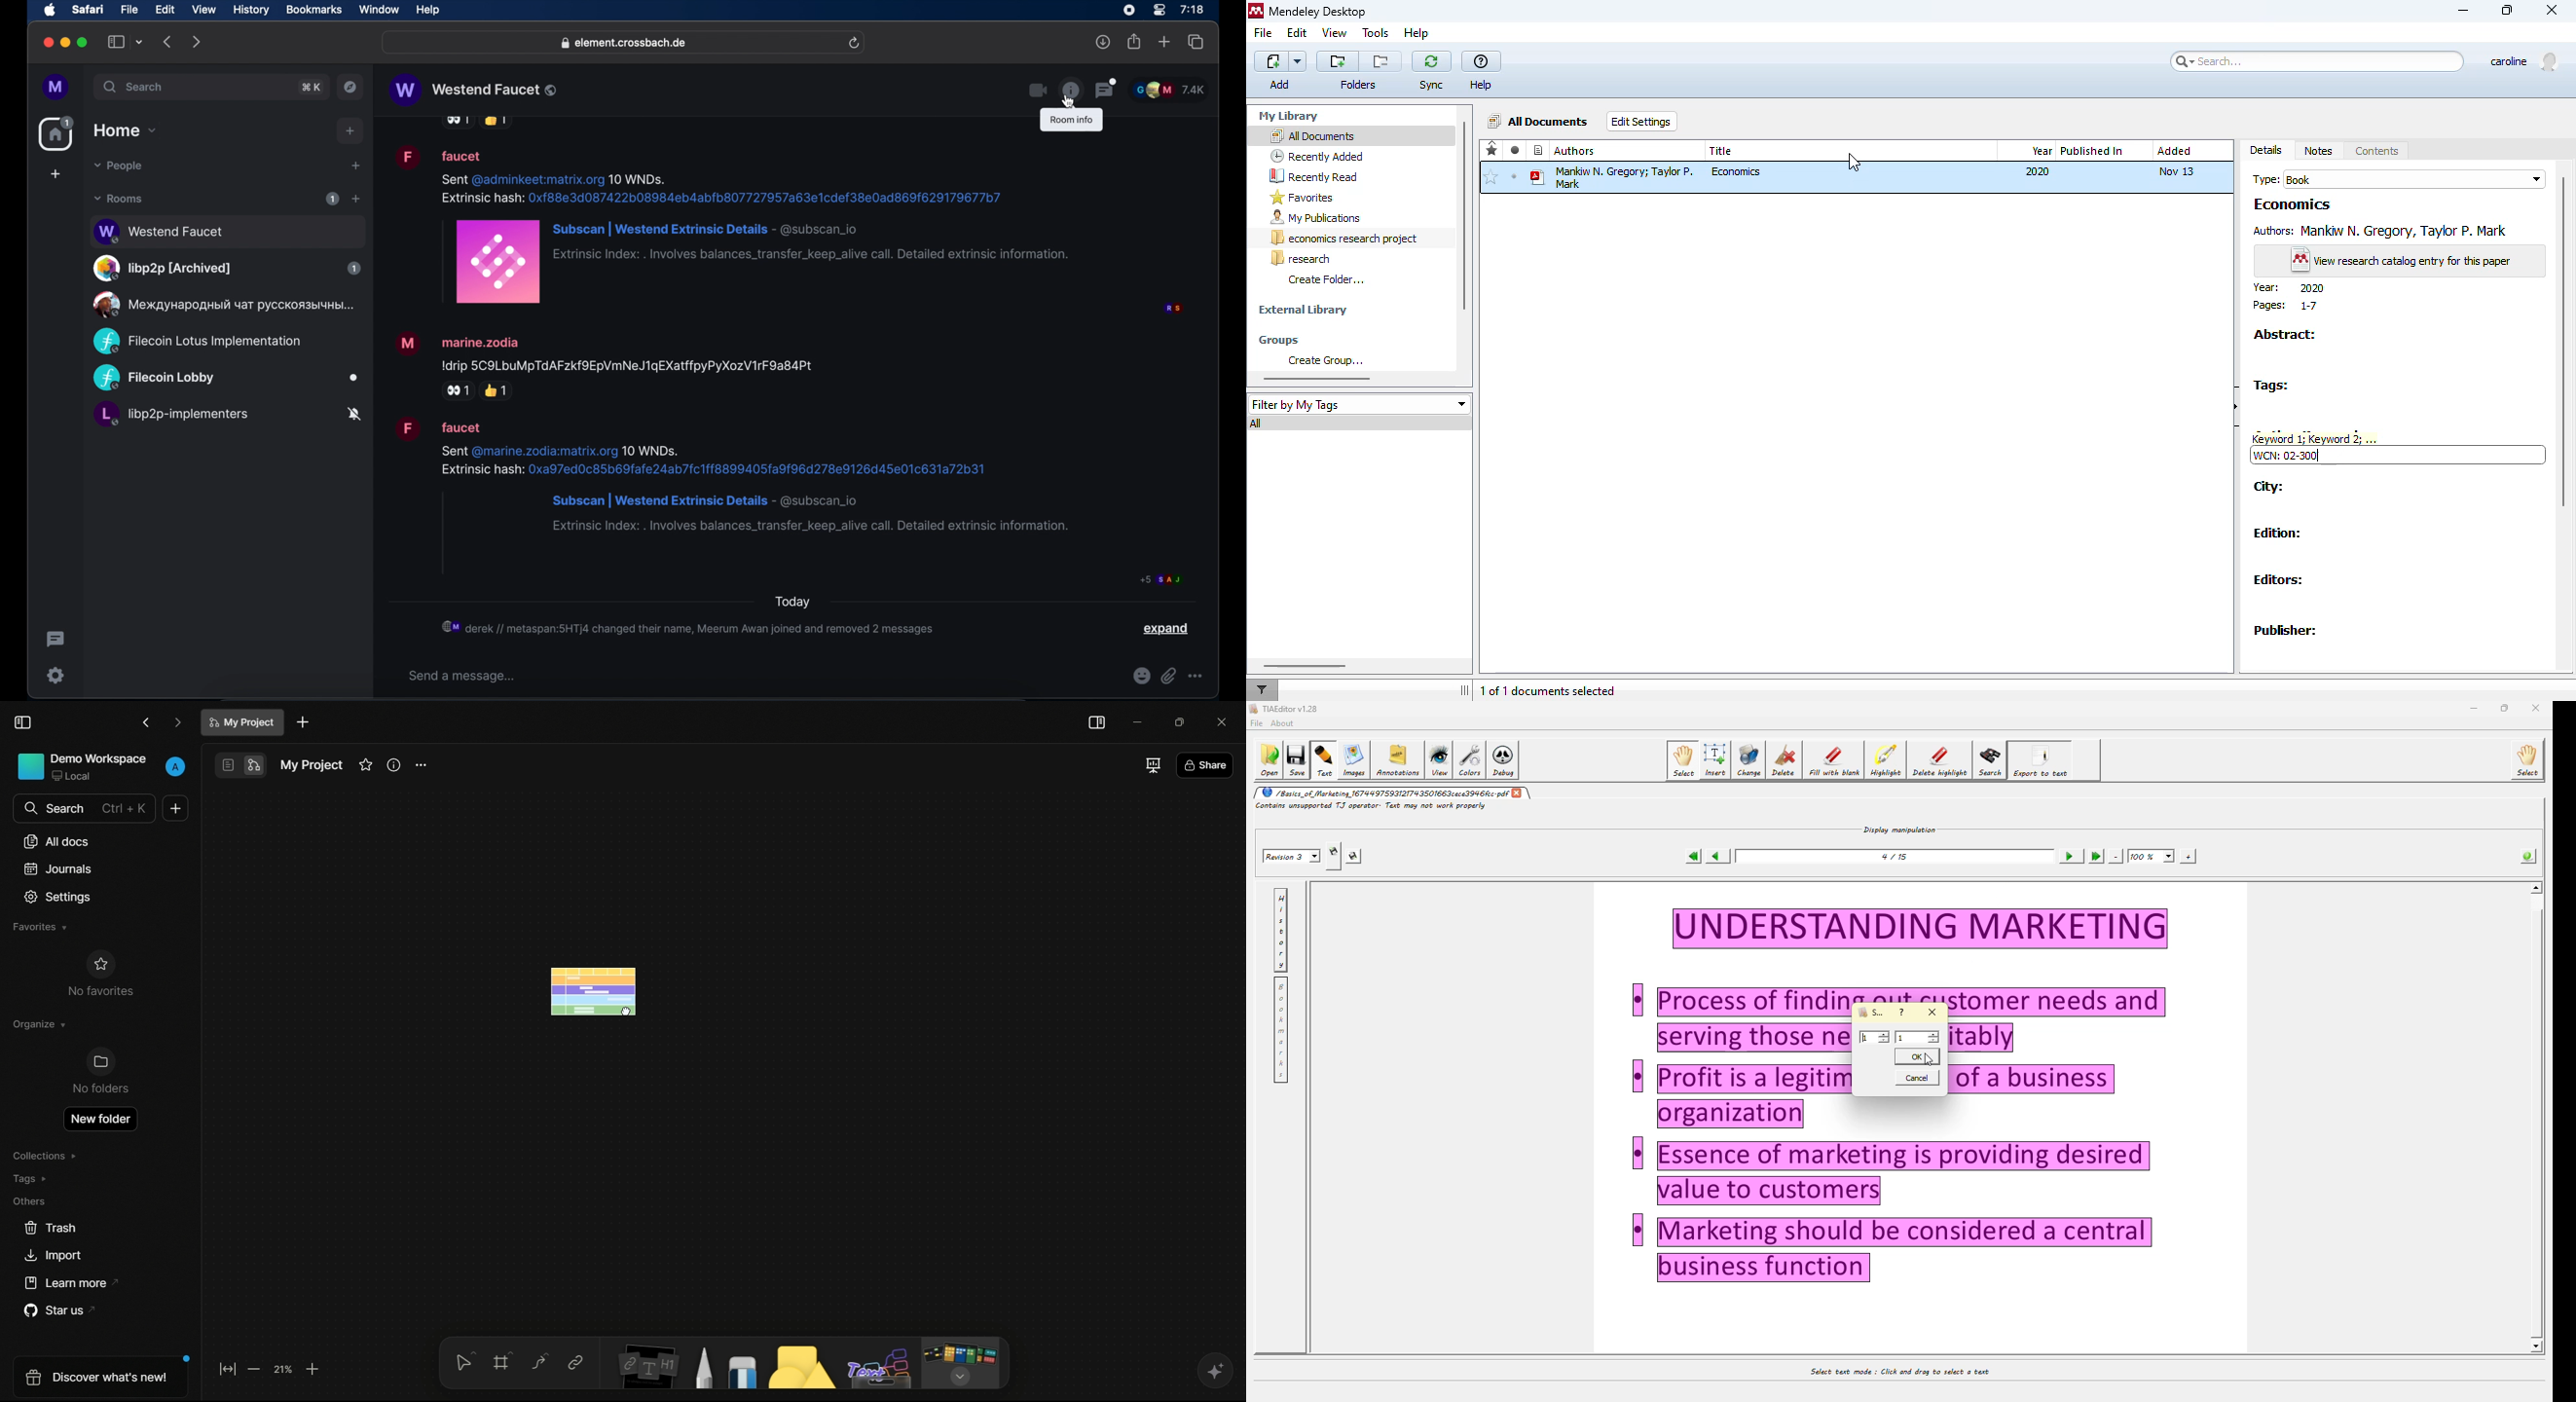  I want to click on create a new folder, so click(1338, 61).